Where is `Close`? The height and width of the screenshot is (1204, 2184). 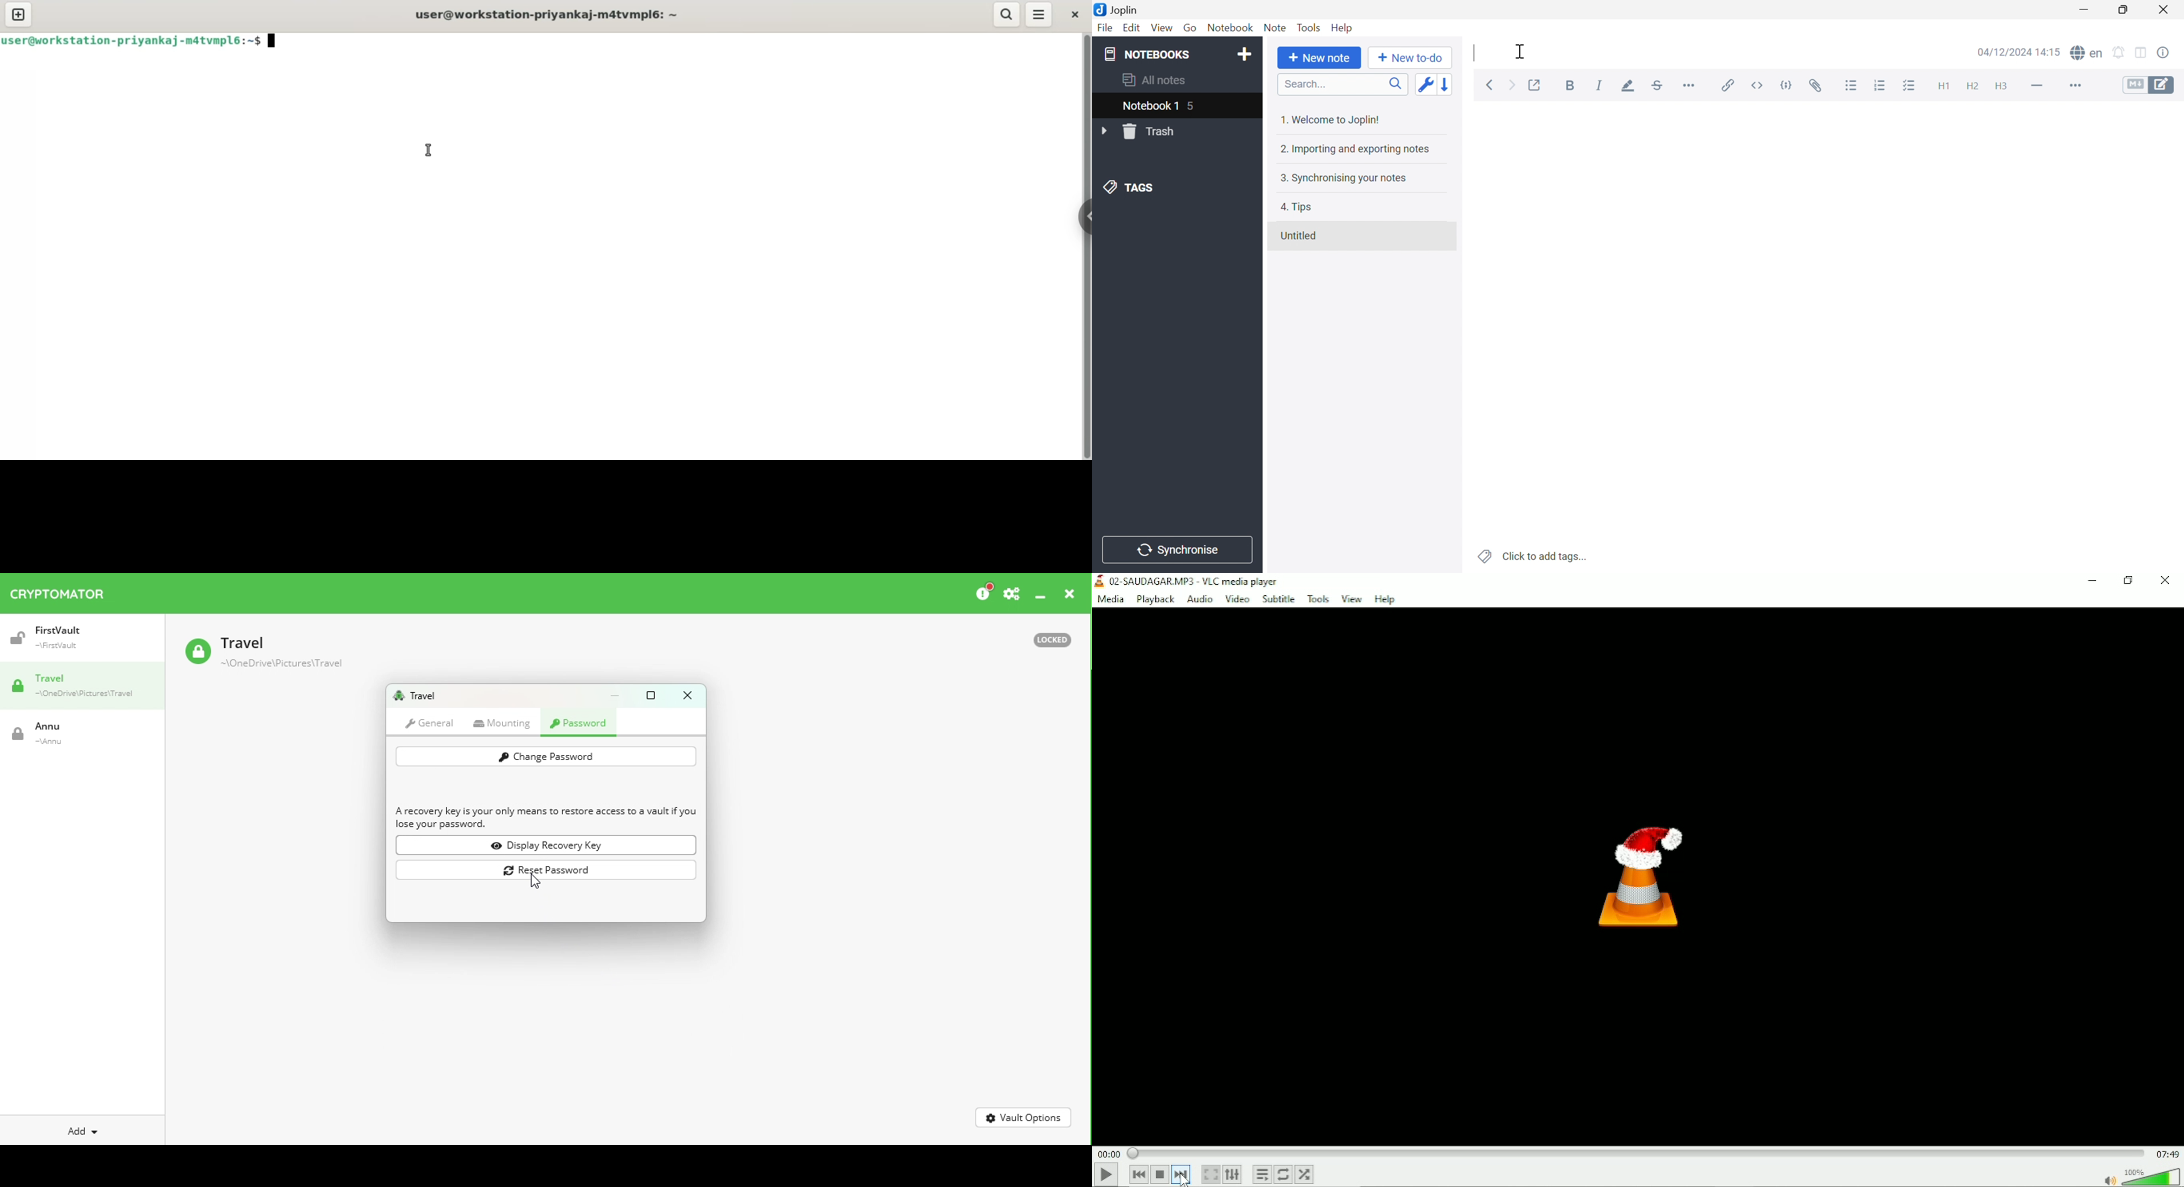 Close is located at coordinates (2164, 10).